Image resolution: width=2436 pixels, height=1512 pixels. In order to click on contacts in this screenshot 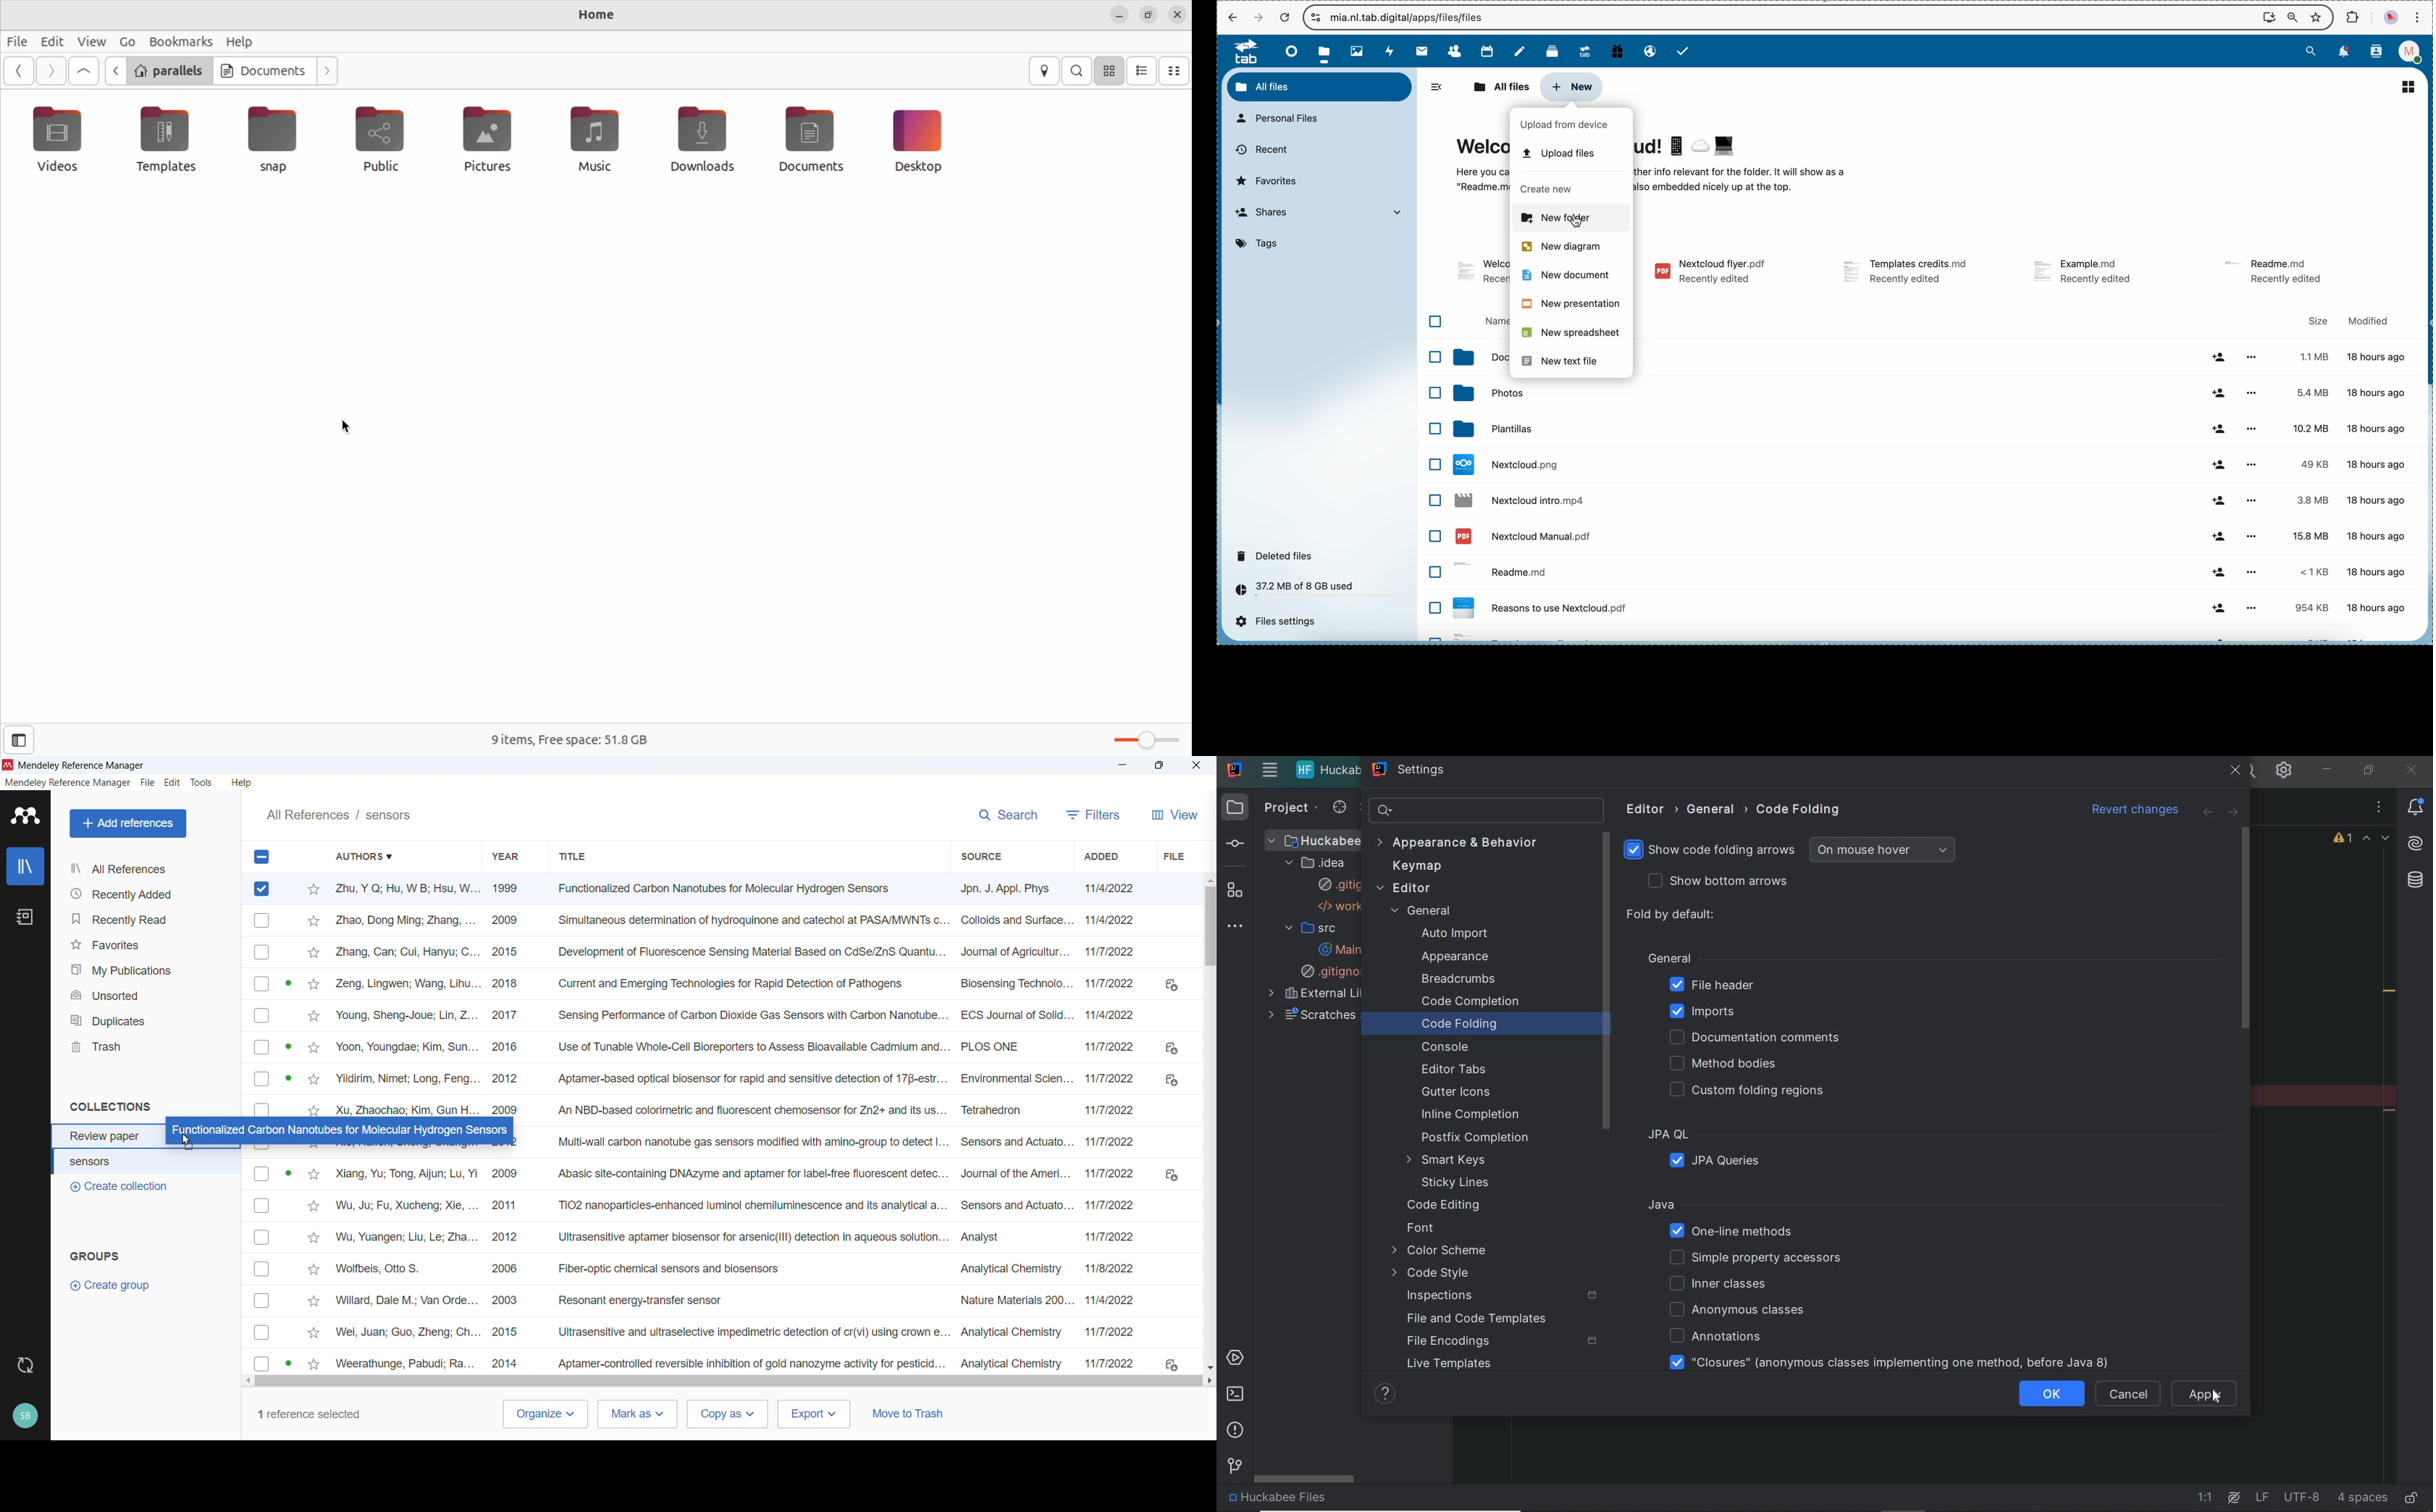, I will do `click(2376, 52)`.